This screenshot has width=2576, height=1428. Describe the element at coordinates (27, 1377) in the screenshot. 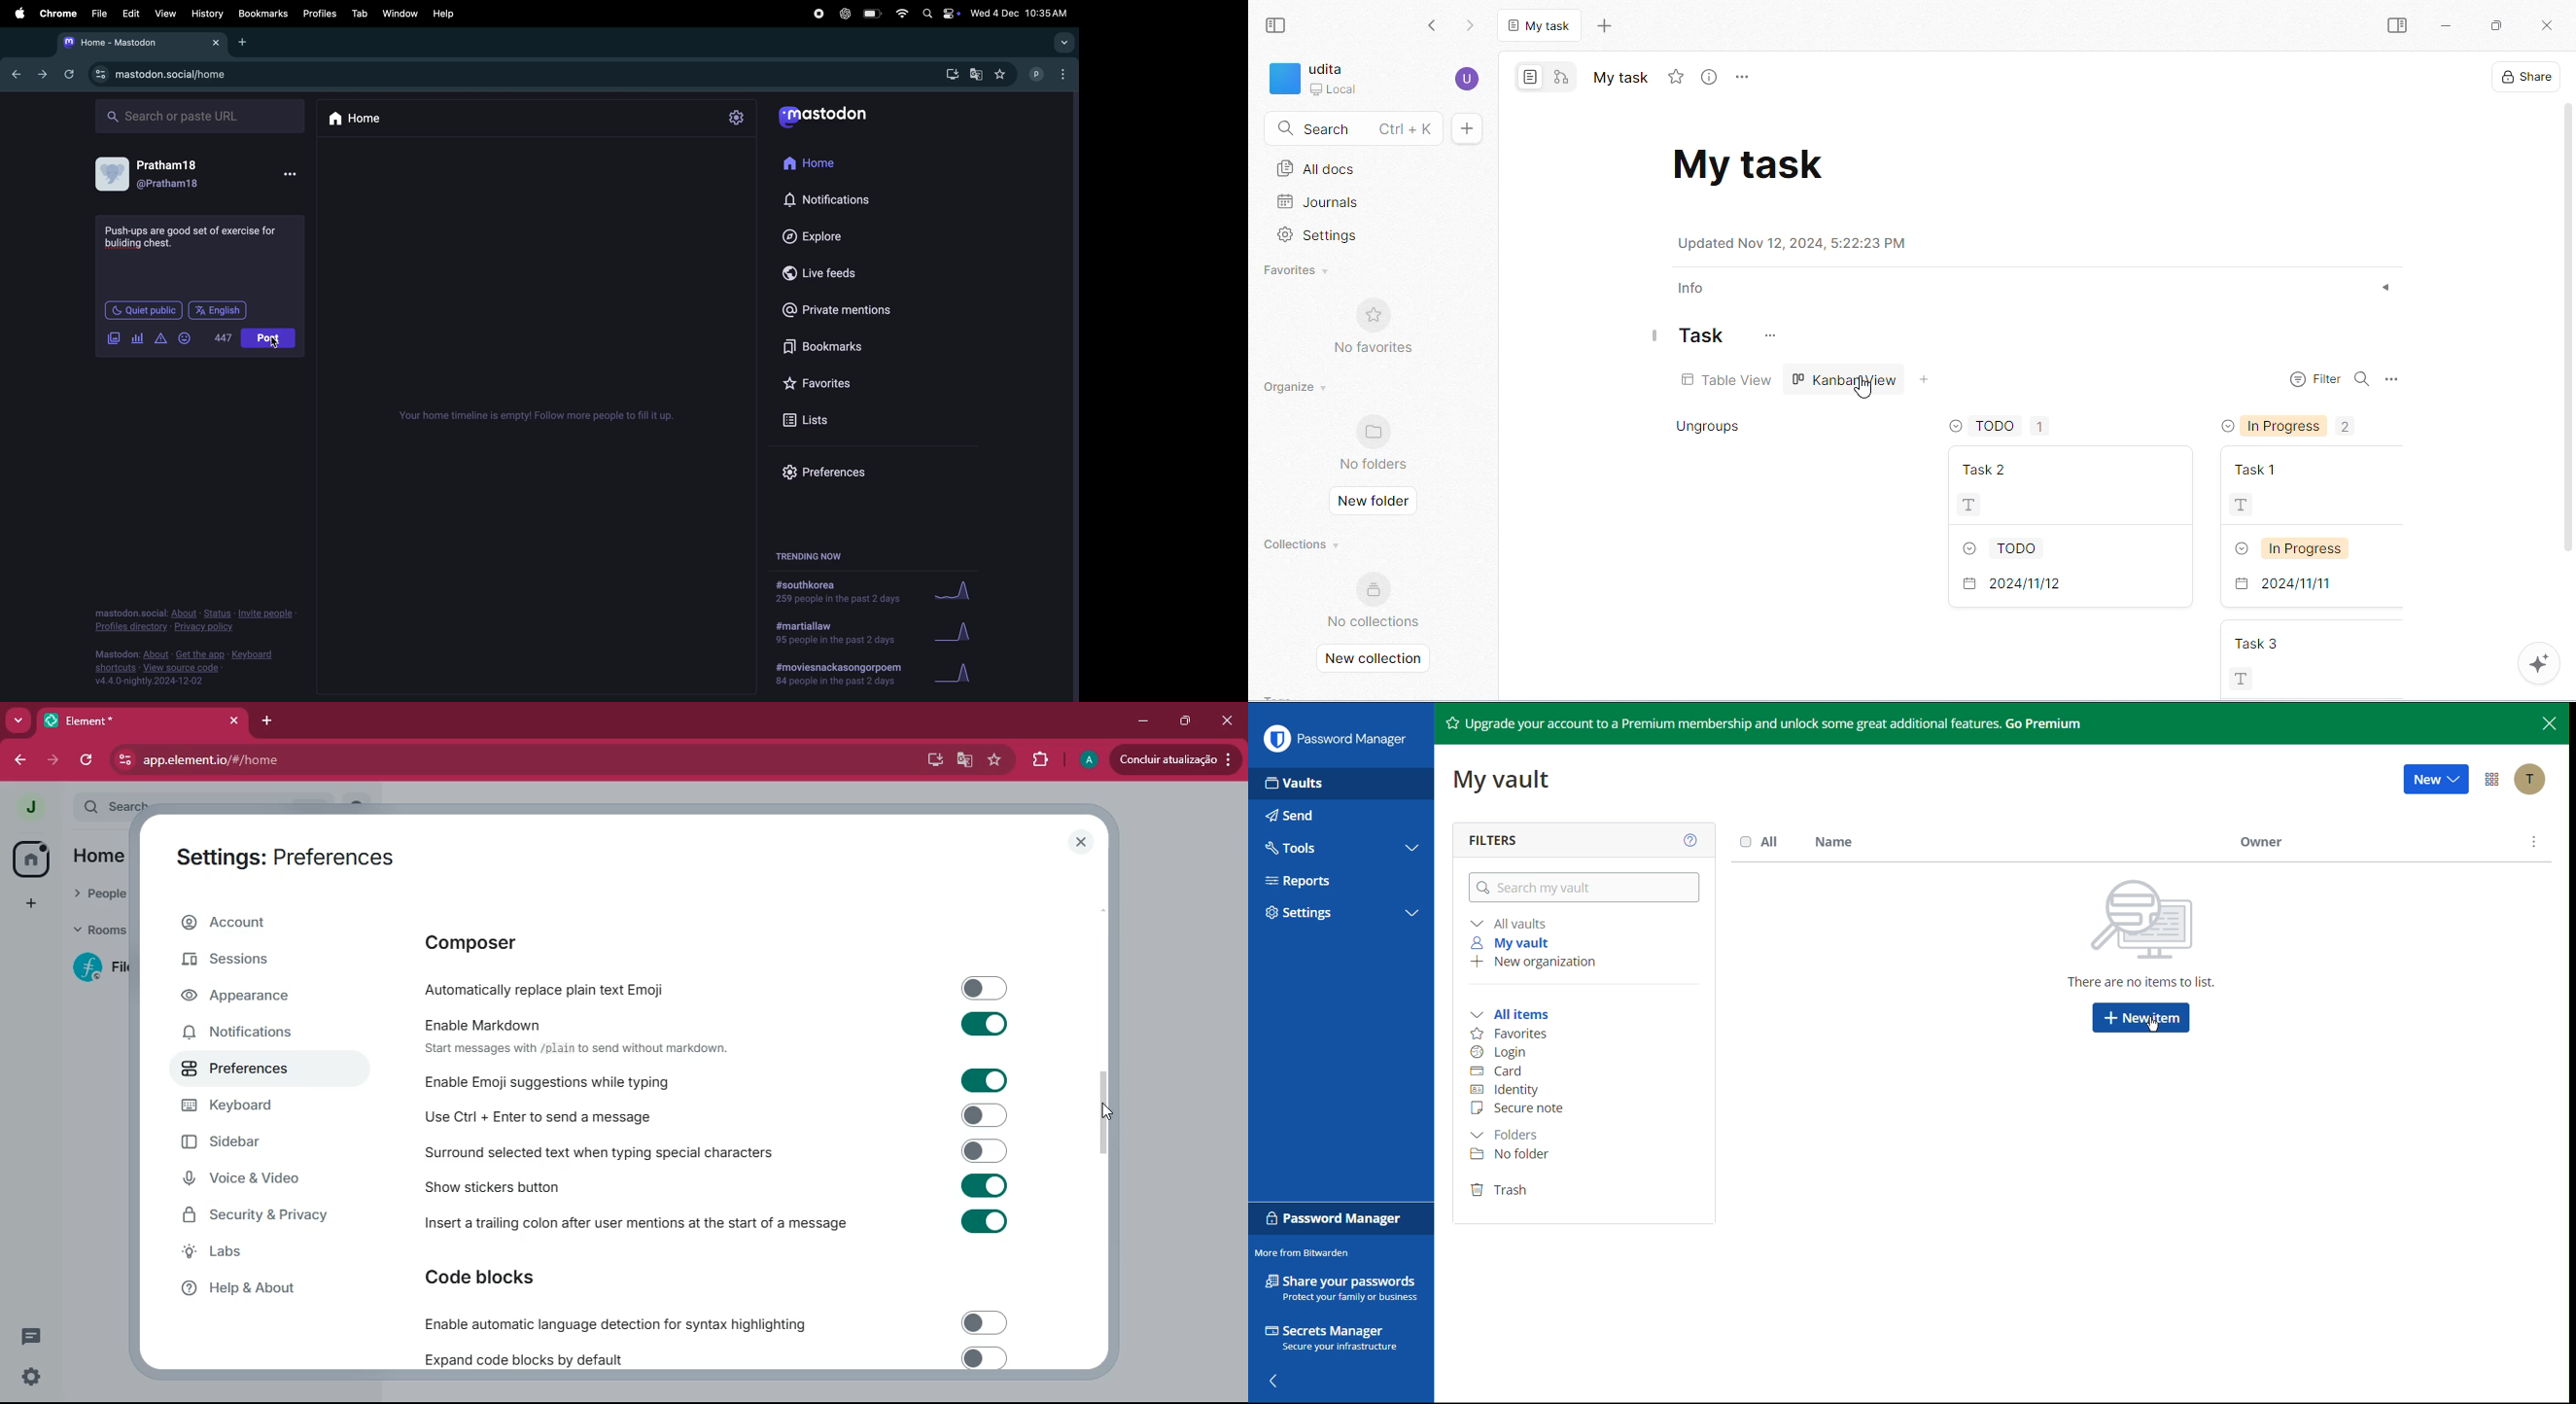

I see `settings` at that location.